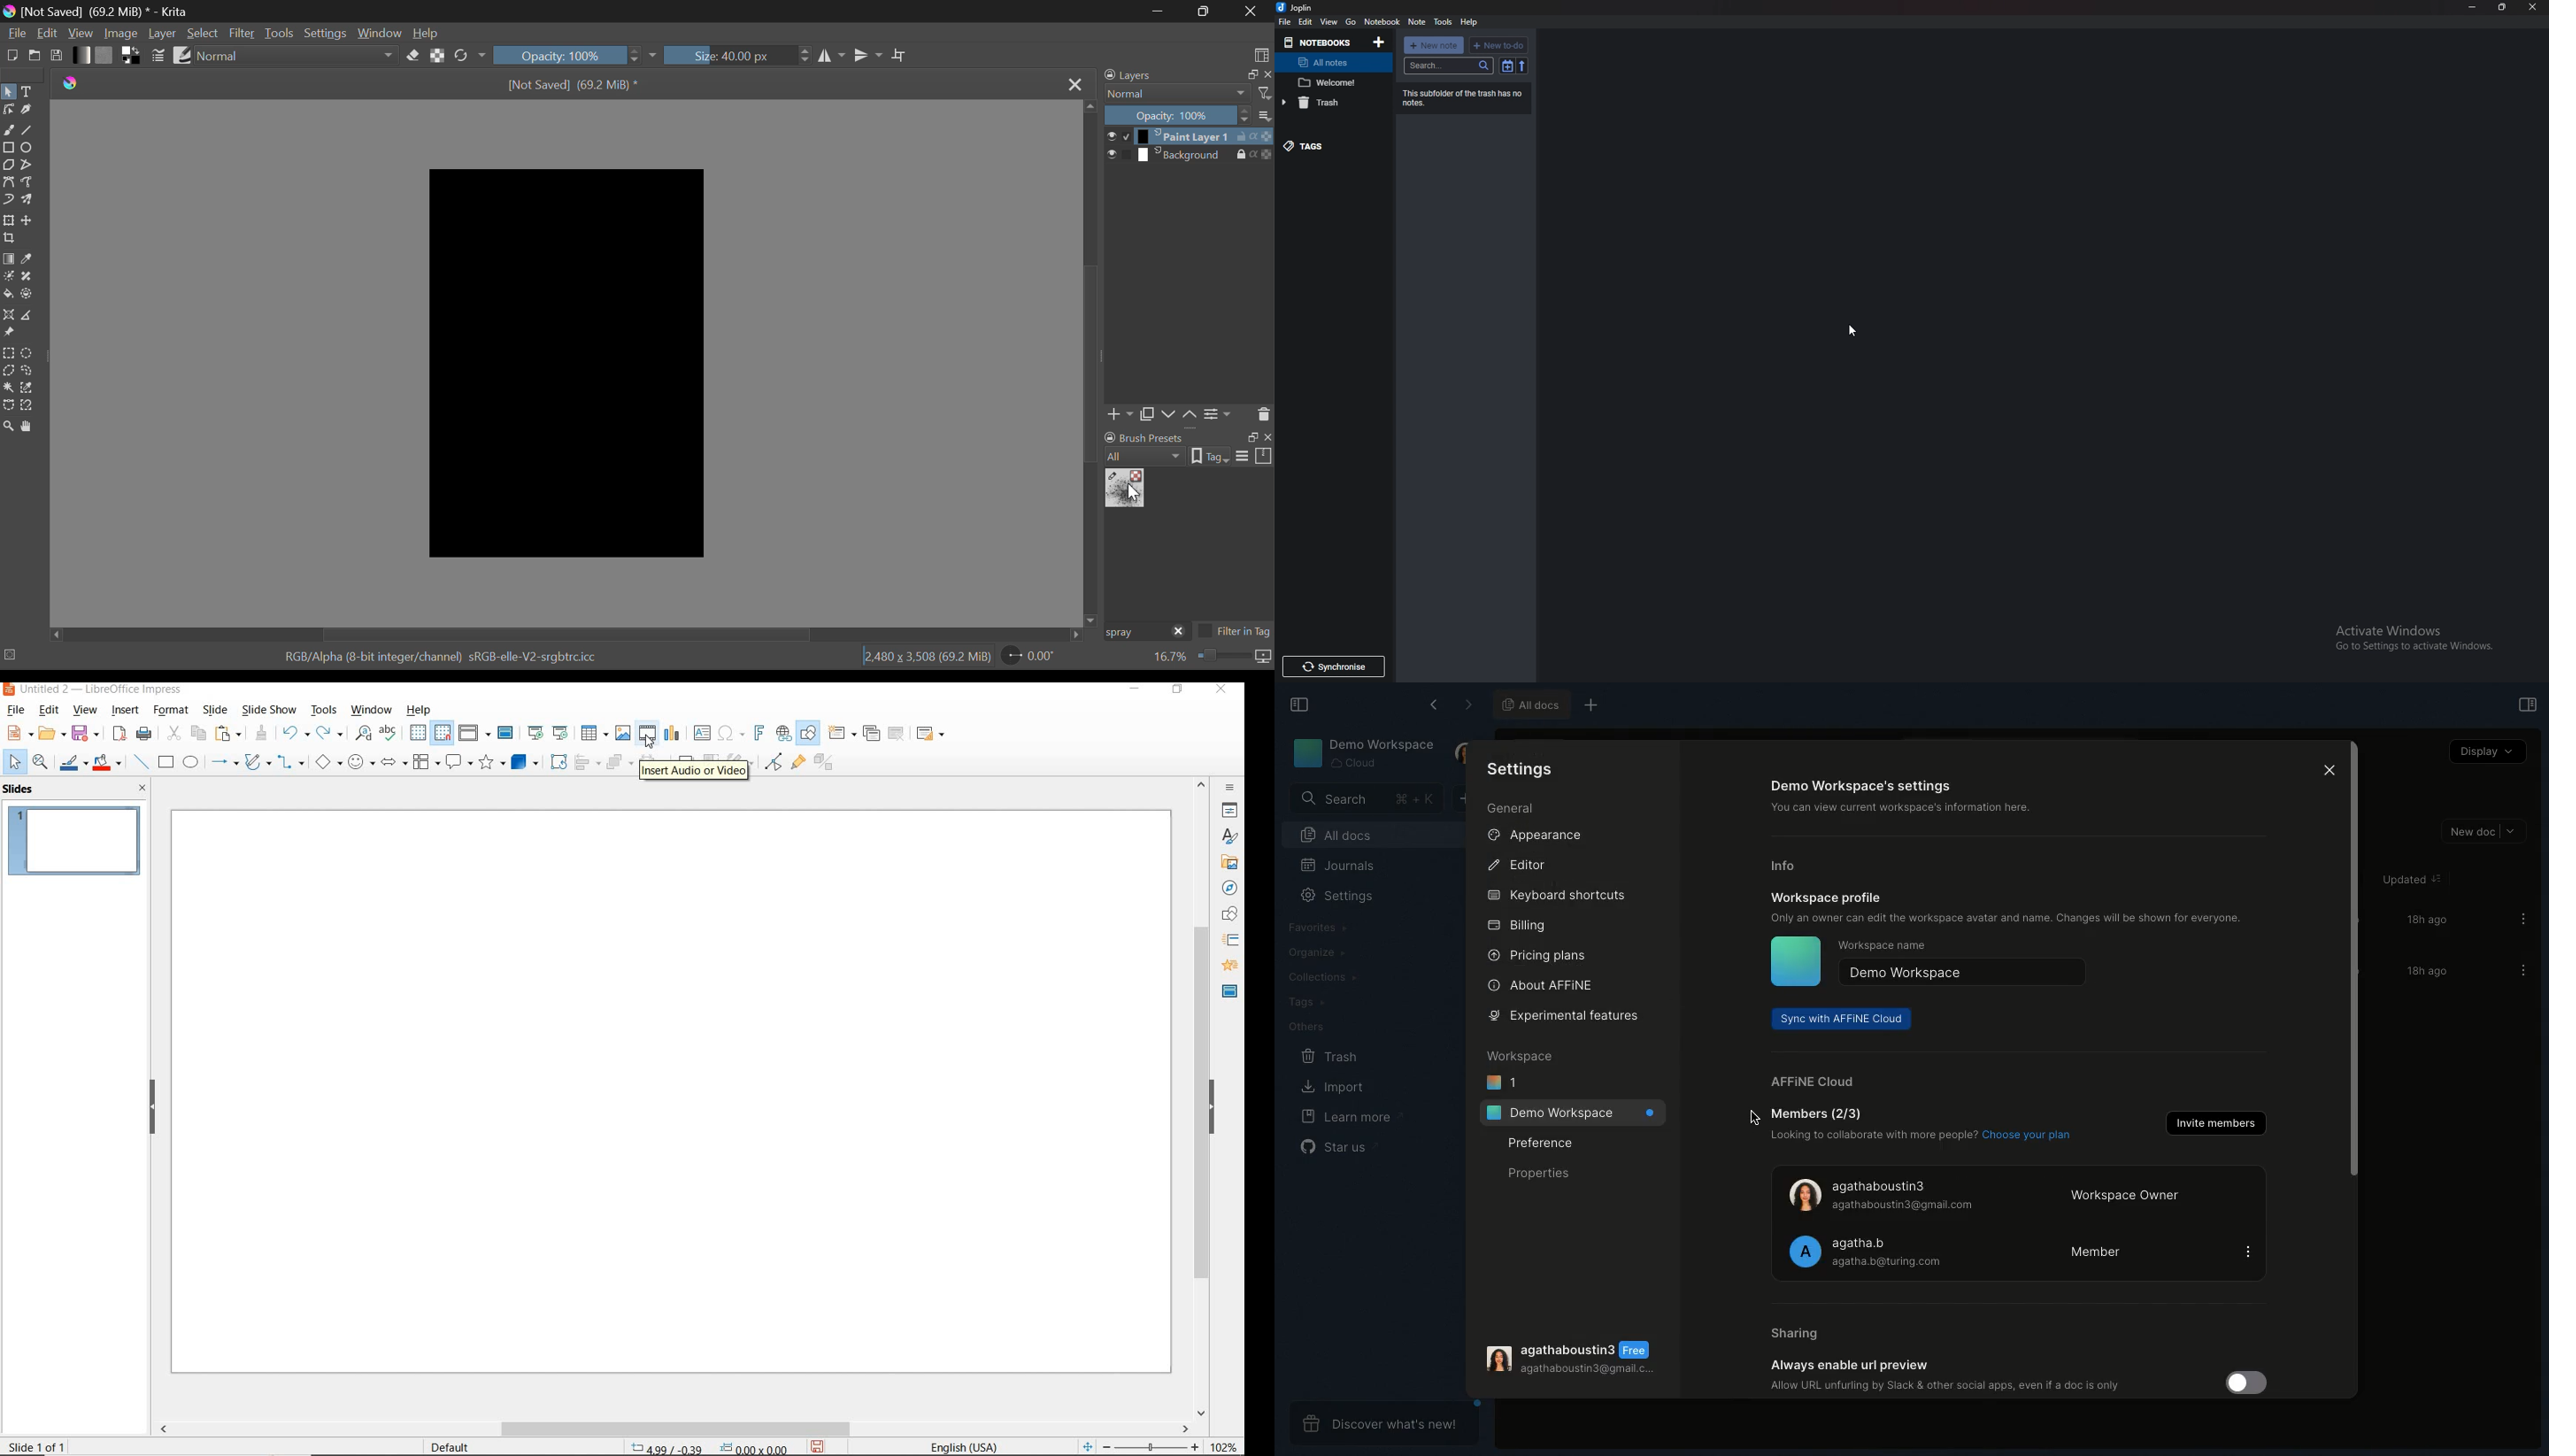  Describe the element at coordinates (110, 11) in the screenshot. I see `[Not Saved] (69.2 MiB) * - Krita` at that location.